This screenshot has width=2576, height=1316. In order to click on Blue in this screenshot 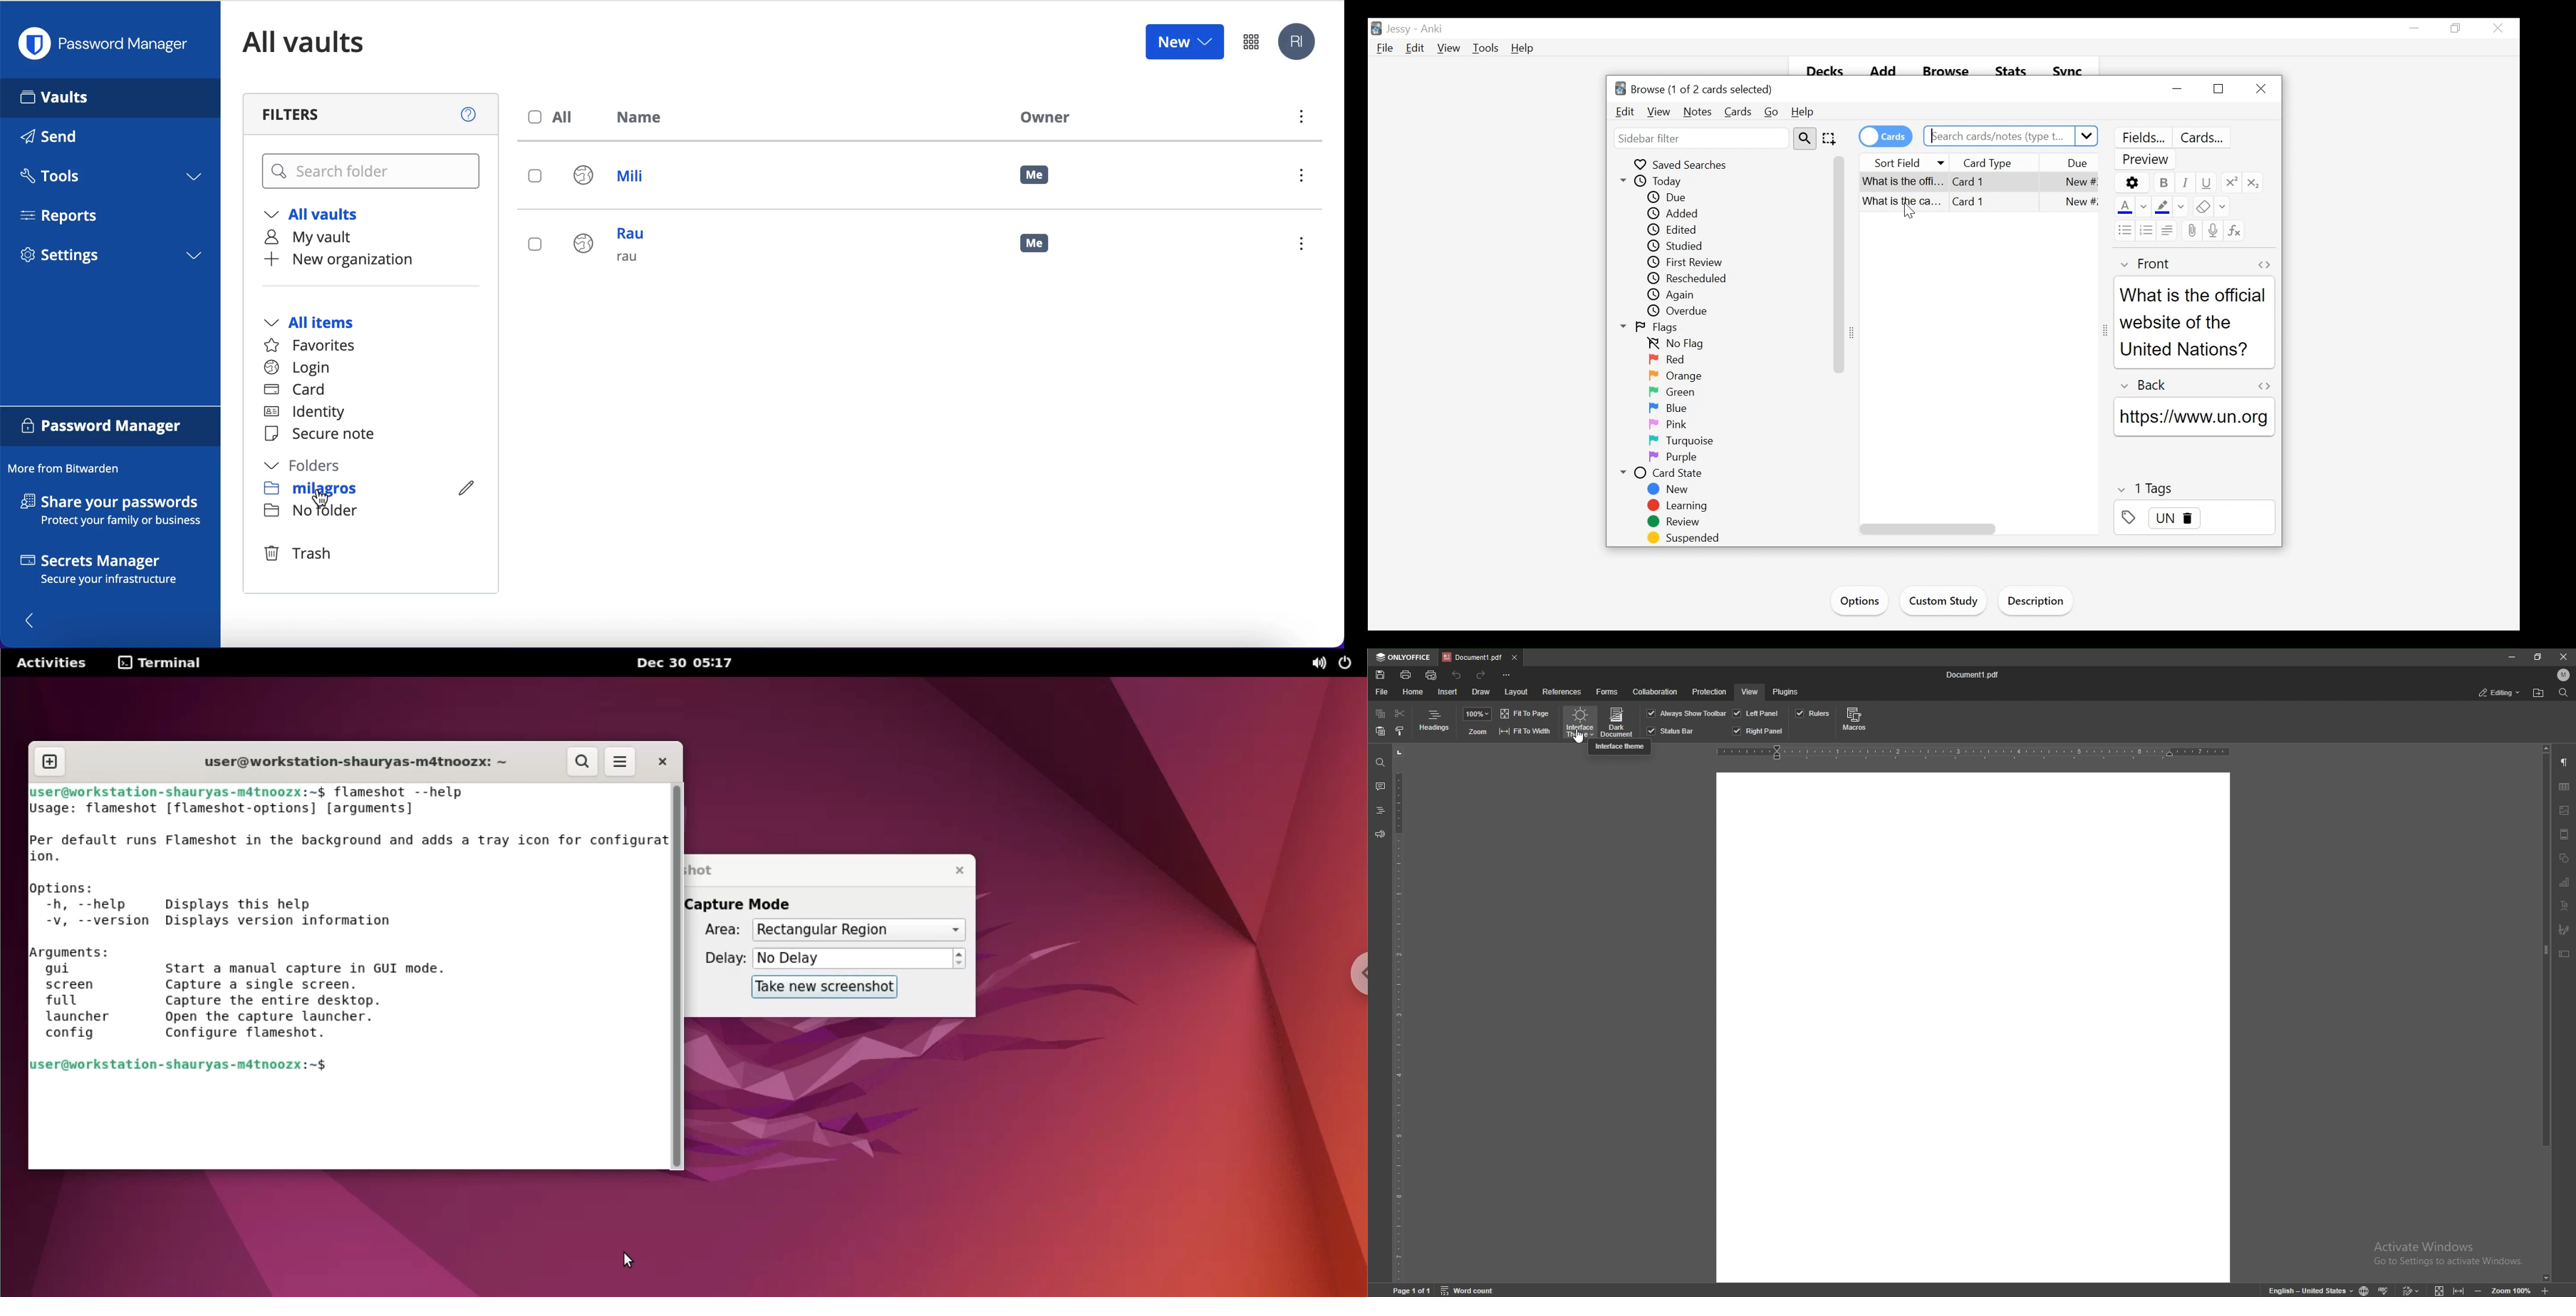, I will do `click(1669, 408)`.